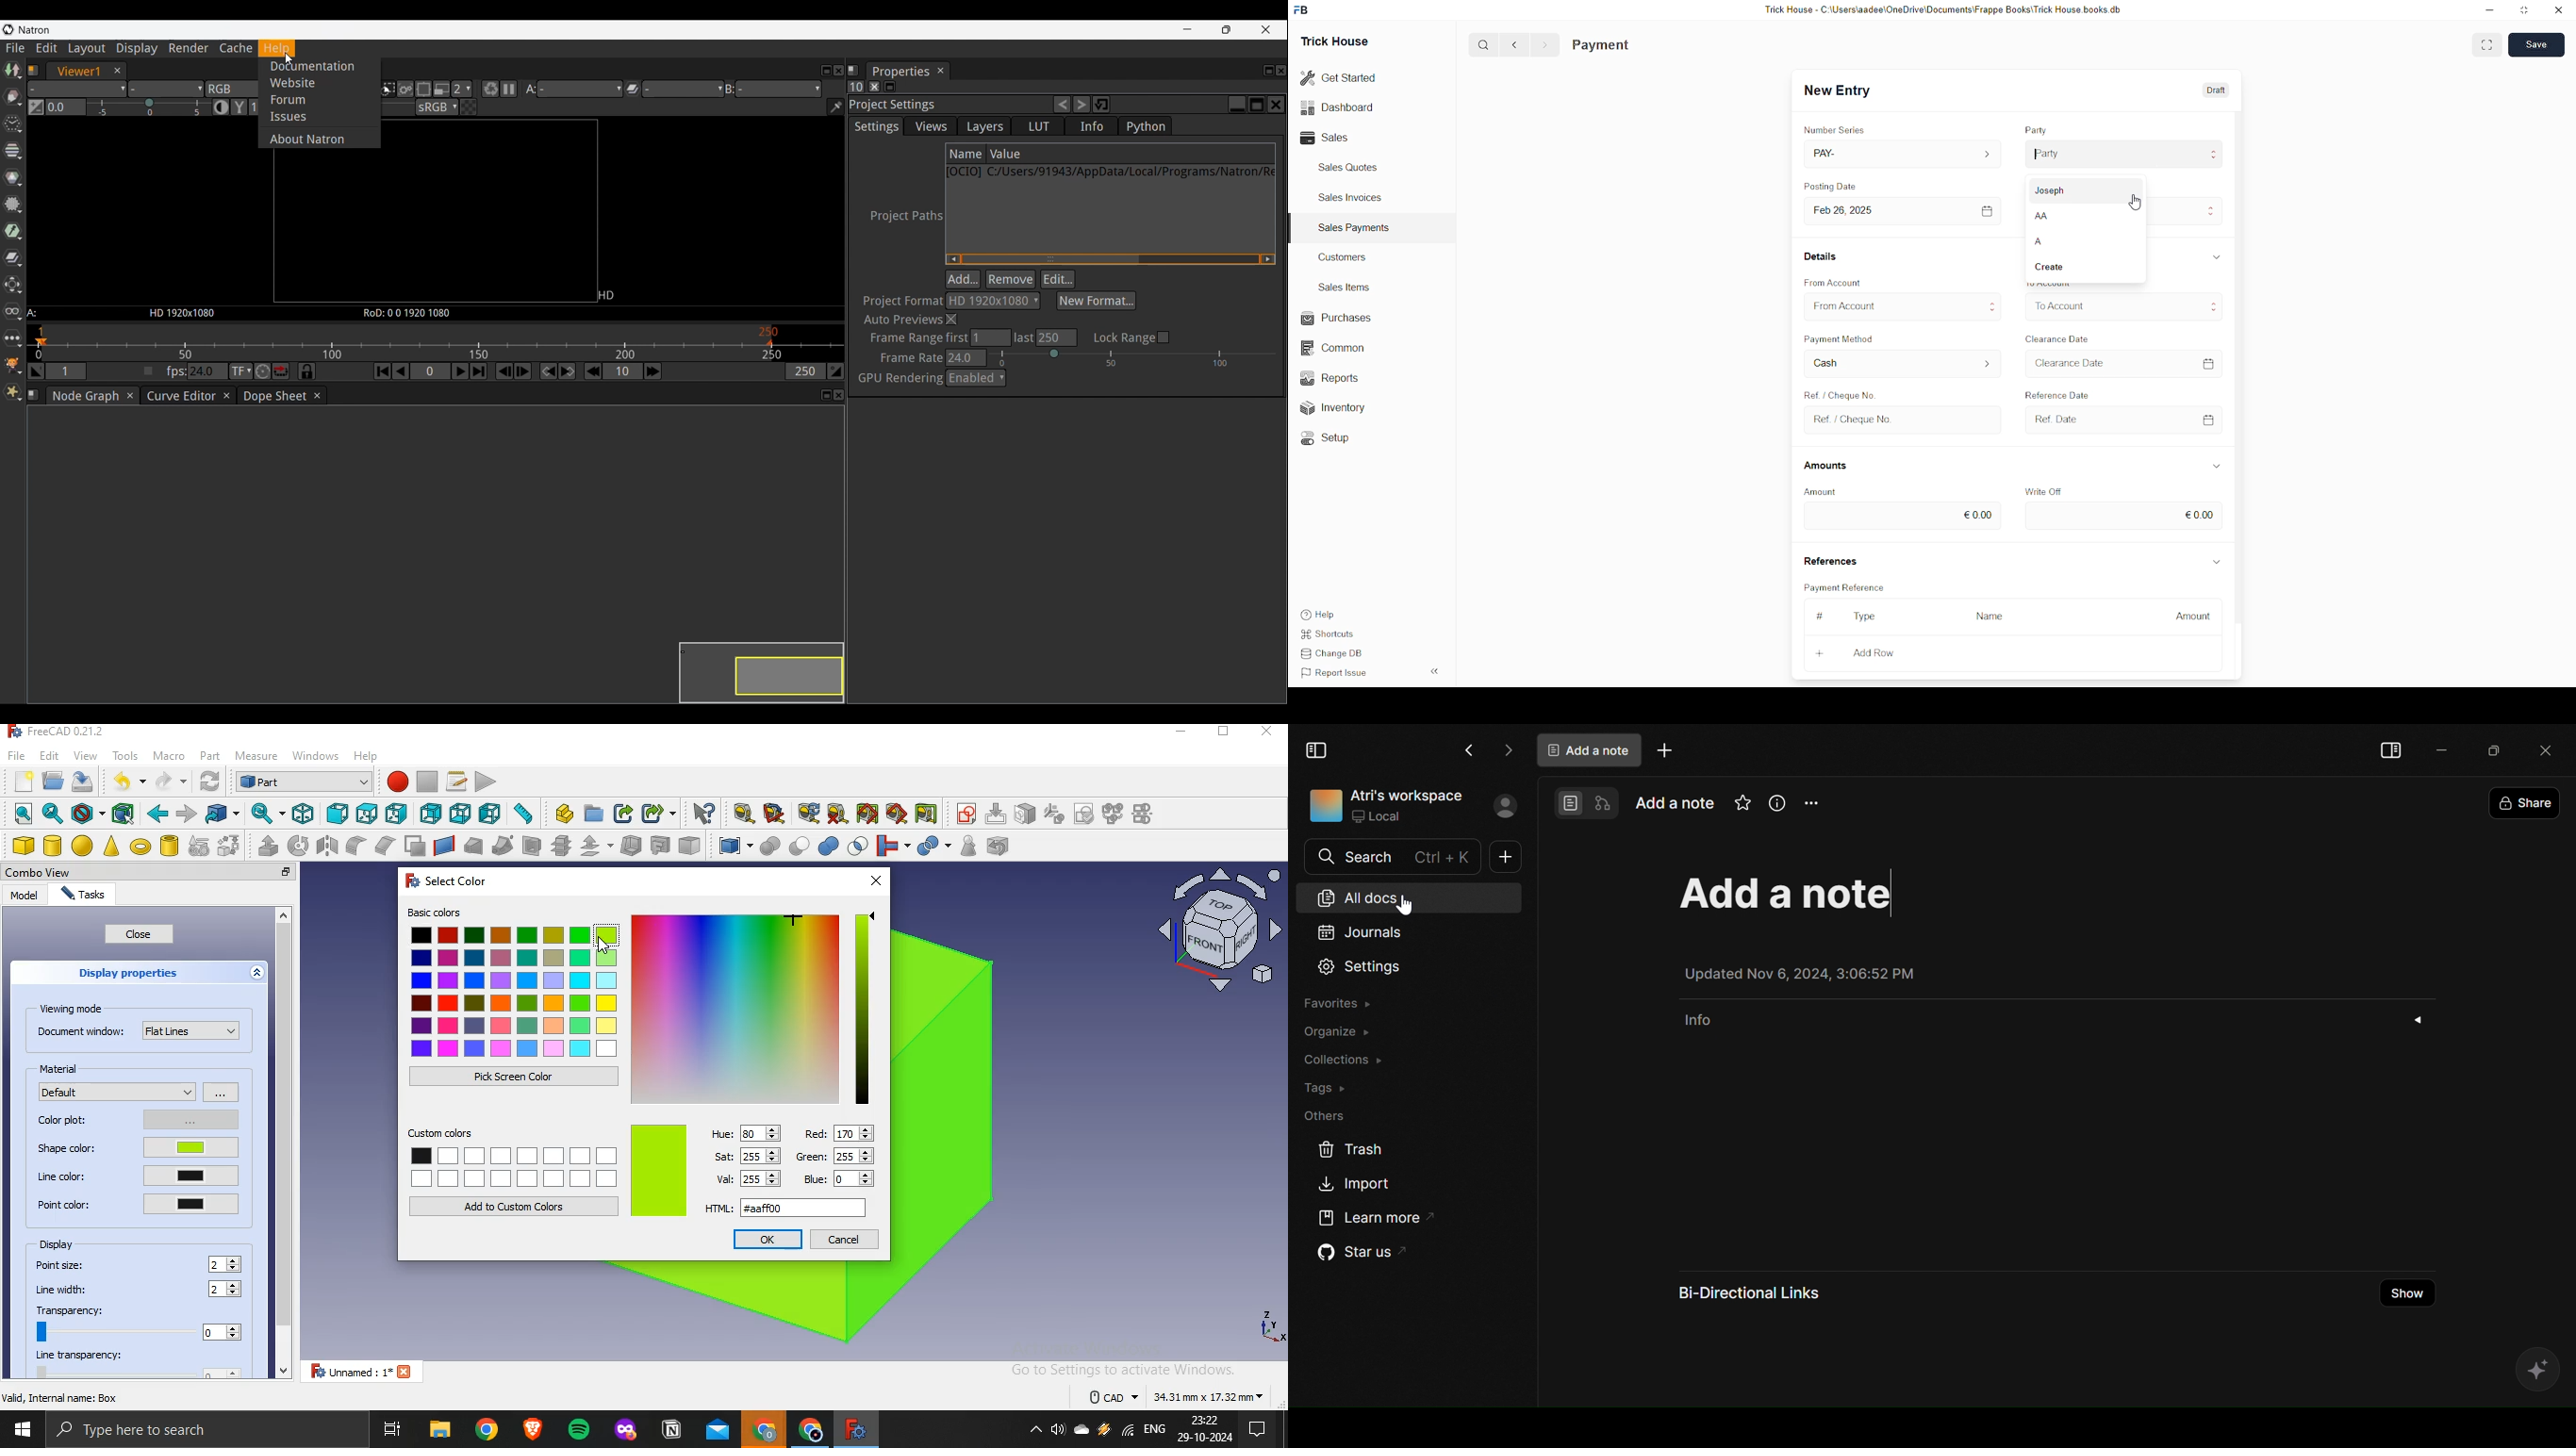 The image size is (2576, 1456). I want to click on color plot, so click(135, 1118).